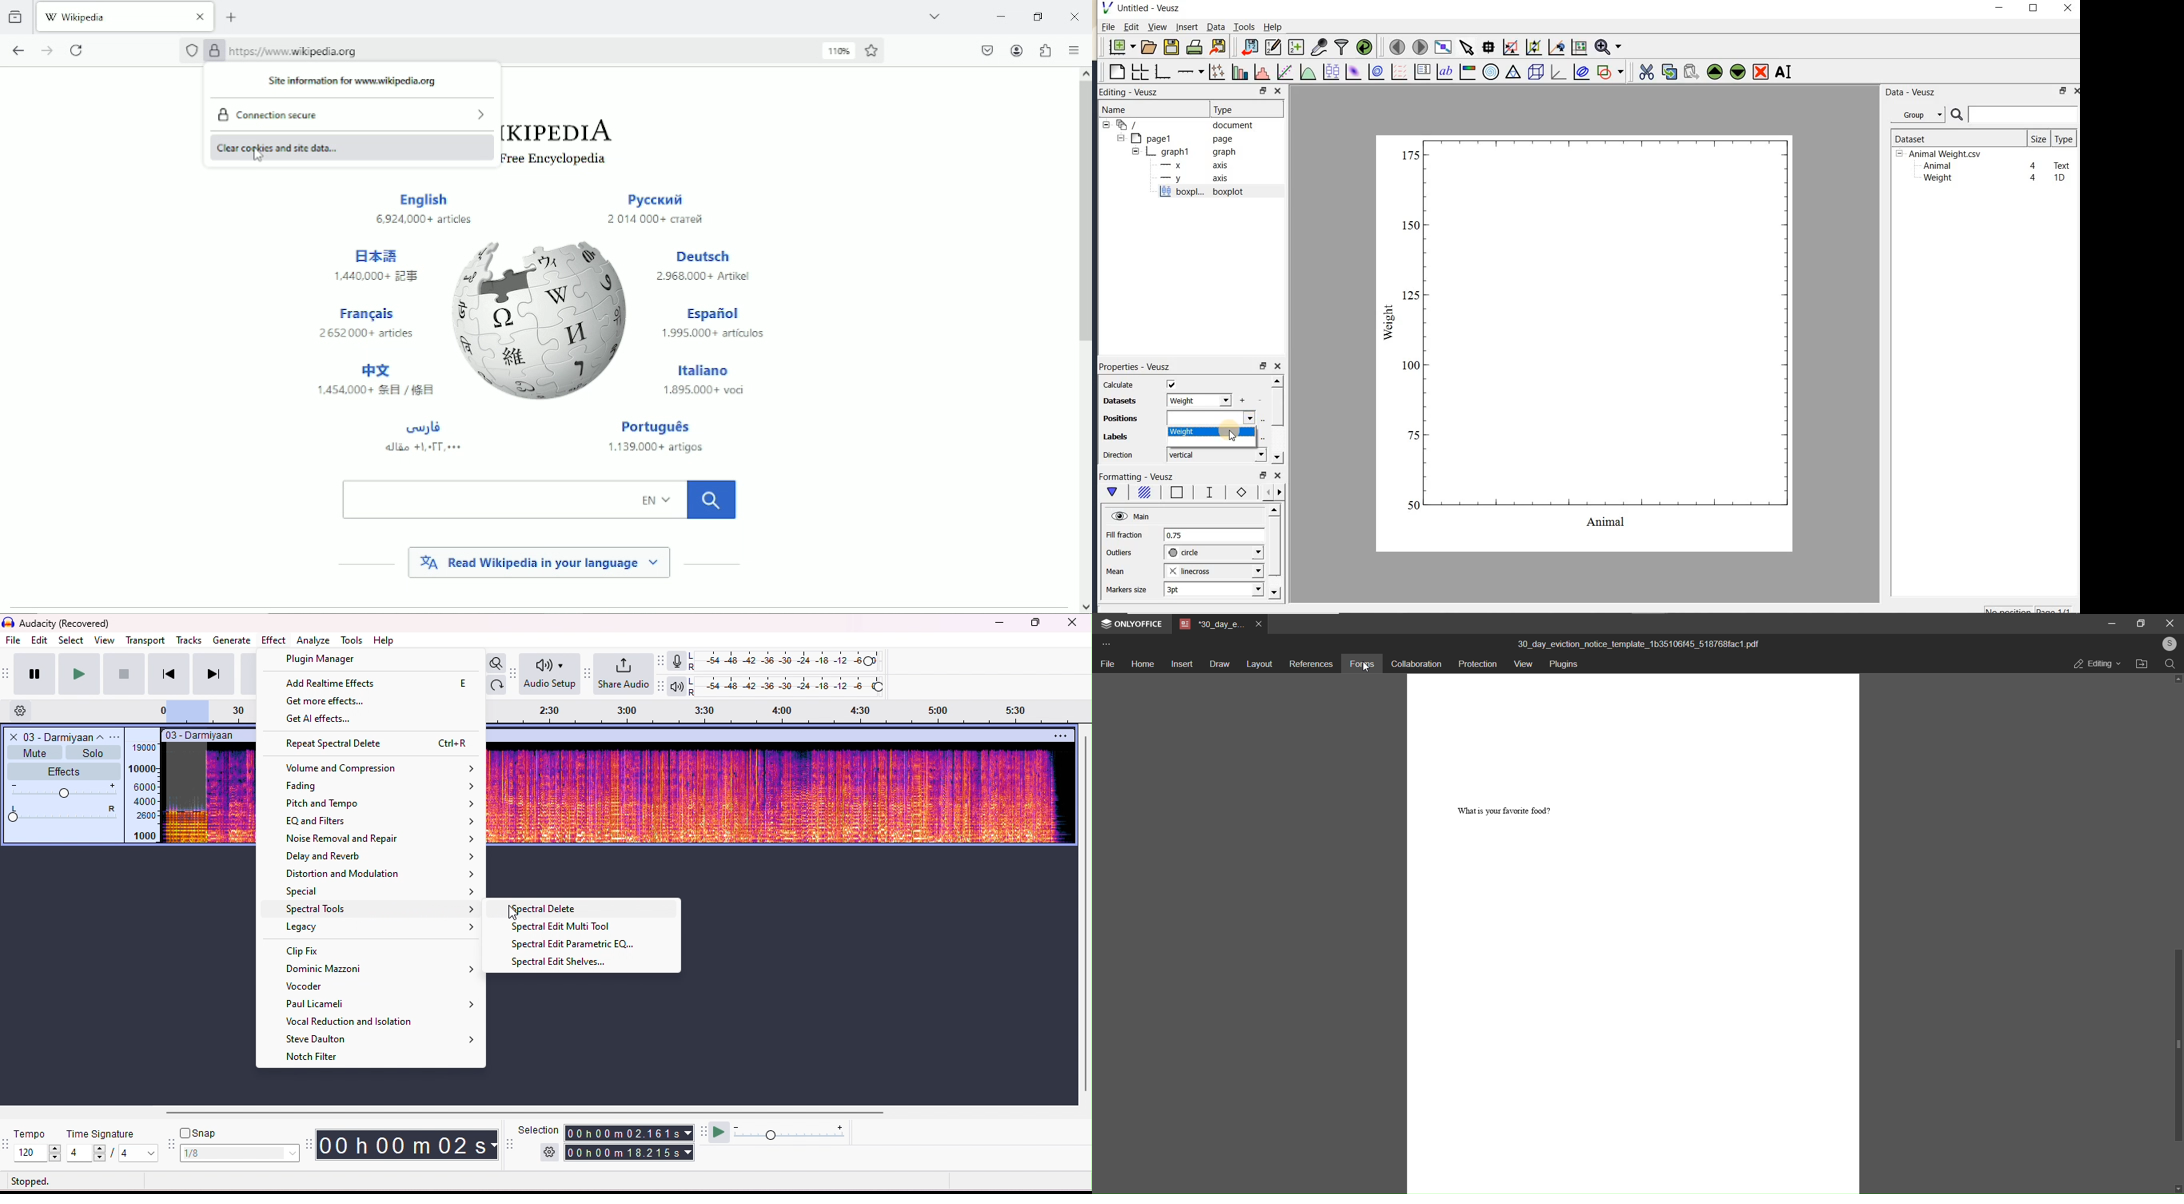  What do you see at coordinates (2038, 138) in the screenshot?
I see `size` at bounding box center [2038, 138].